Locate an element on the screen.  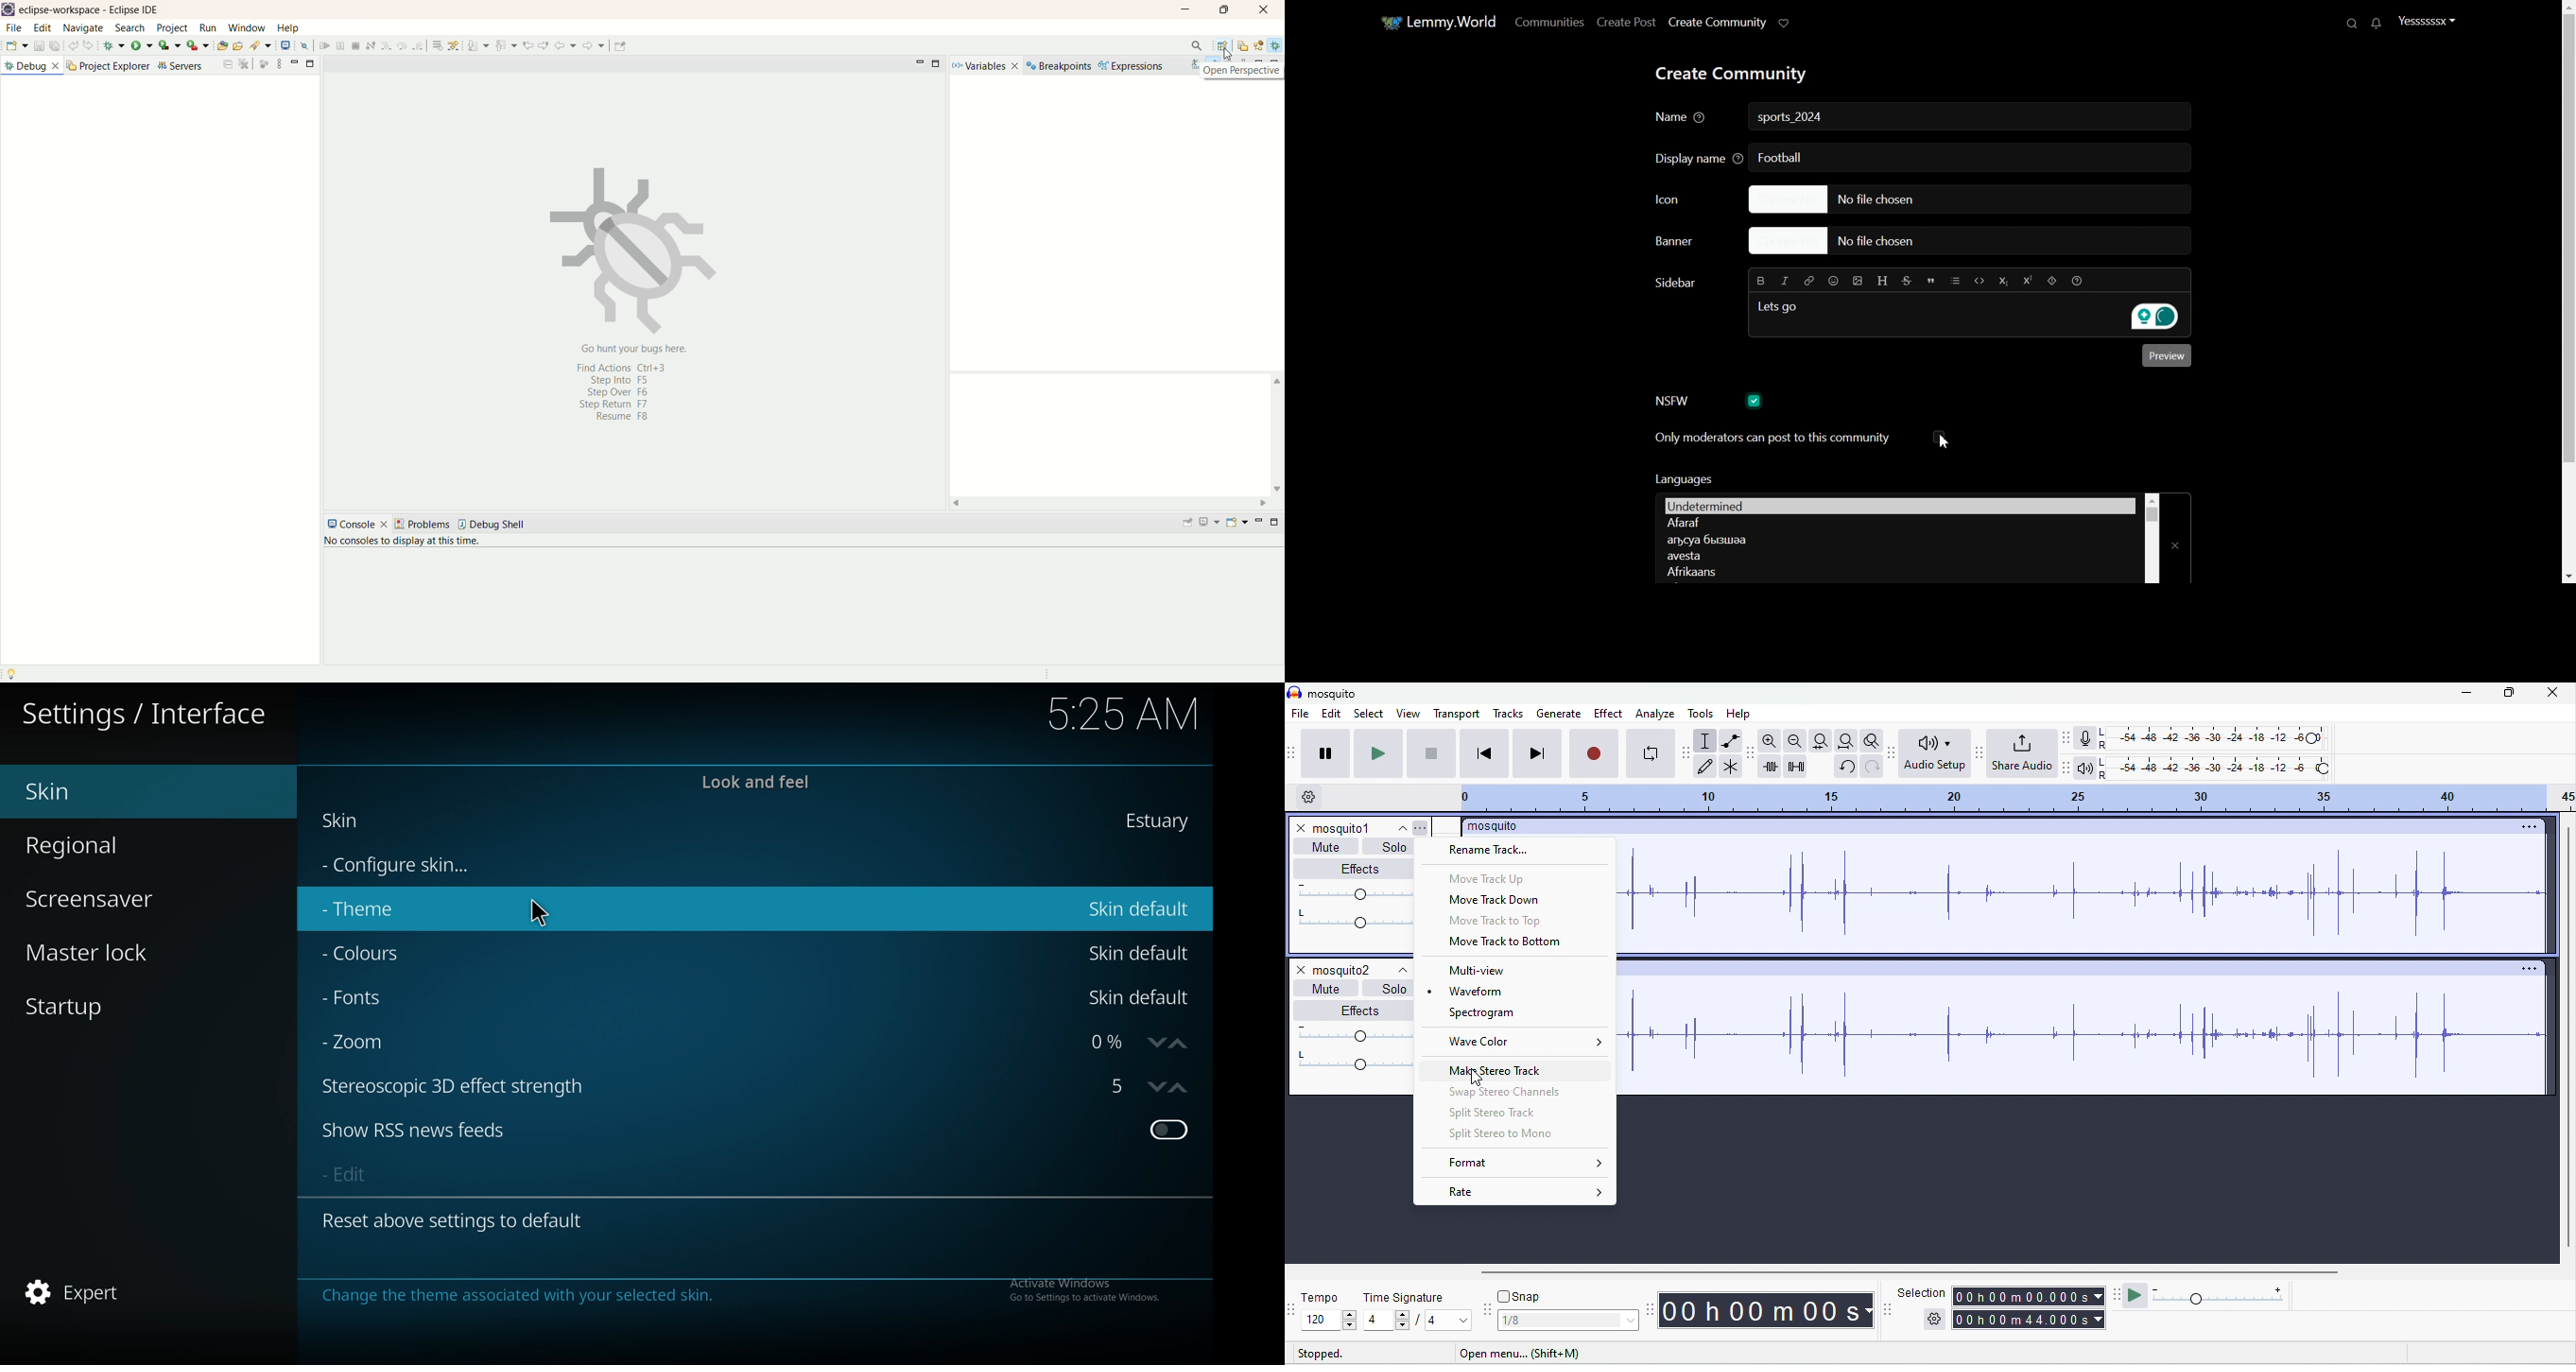
skip to start is located at coordinates (1486, 755).